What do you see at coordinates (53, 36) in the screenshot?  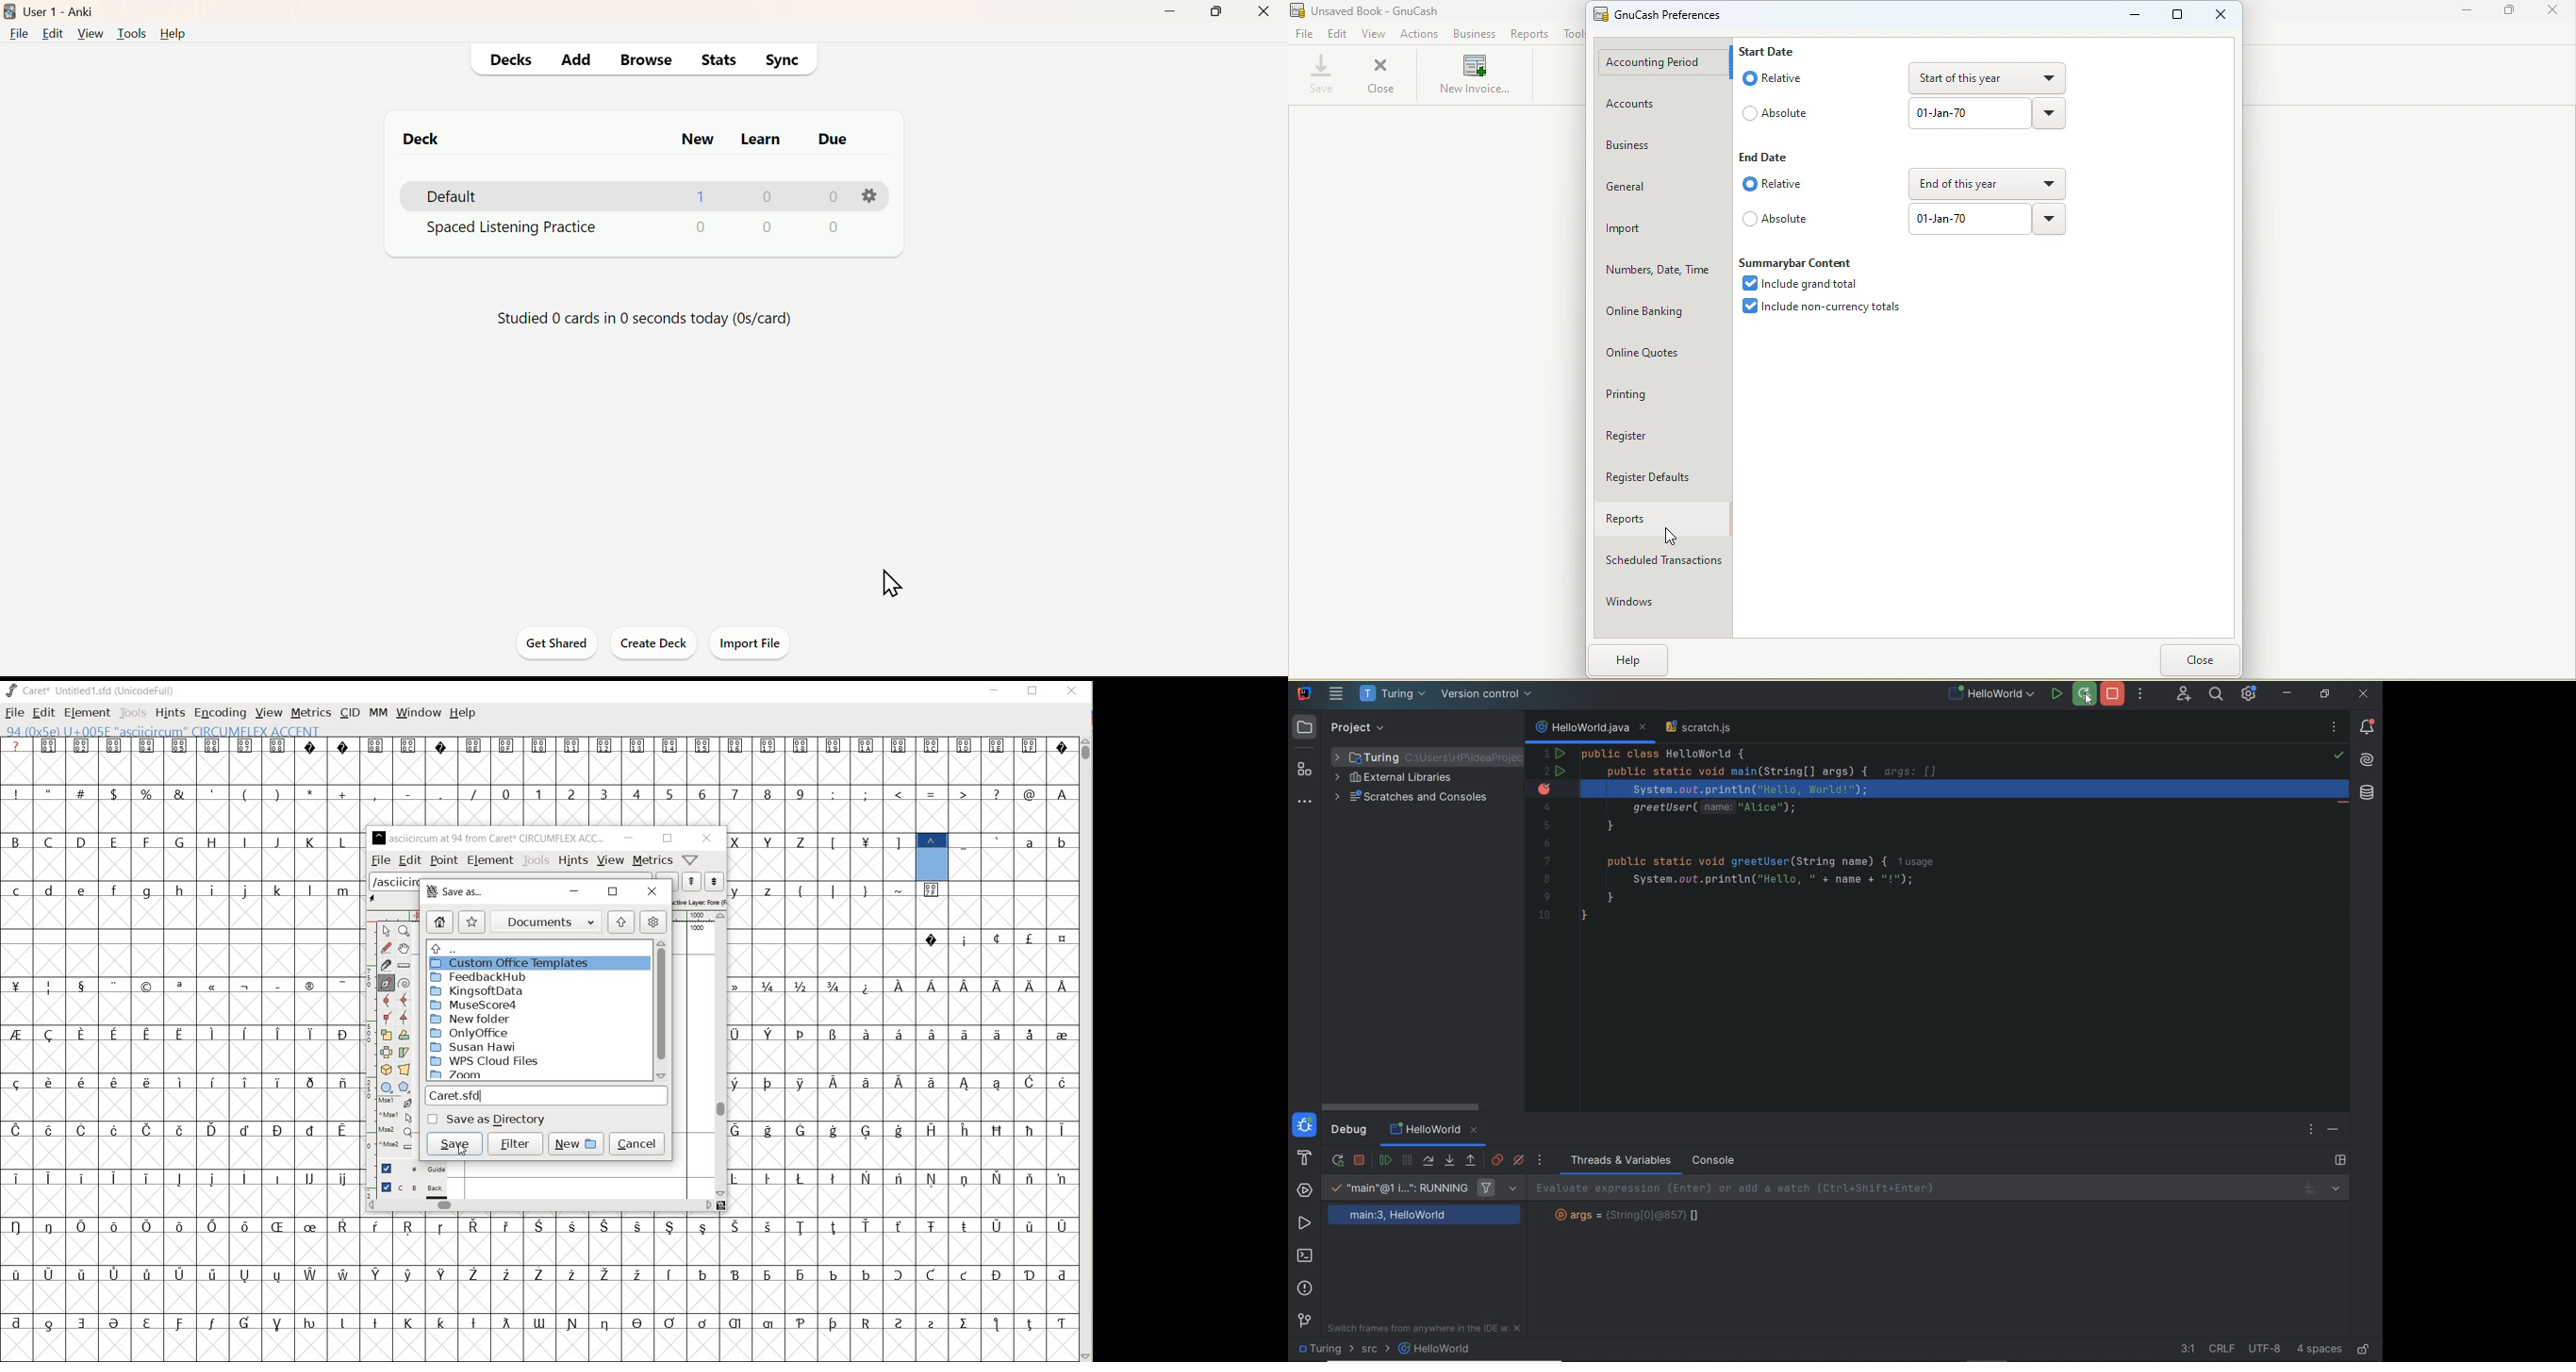 I see `Edit` at bounding box center [53, 36].